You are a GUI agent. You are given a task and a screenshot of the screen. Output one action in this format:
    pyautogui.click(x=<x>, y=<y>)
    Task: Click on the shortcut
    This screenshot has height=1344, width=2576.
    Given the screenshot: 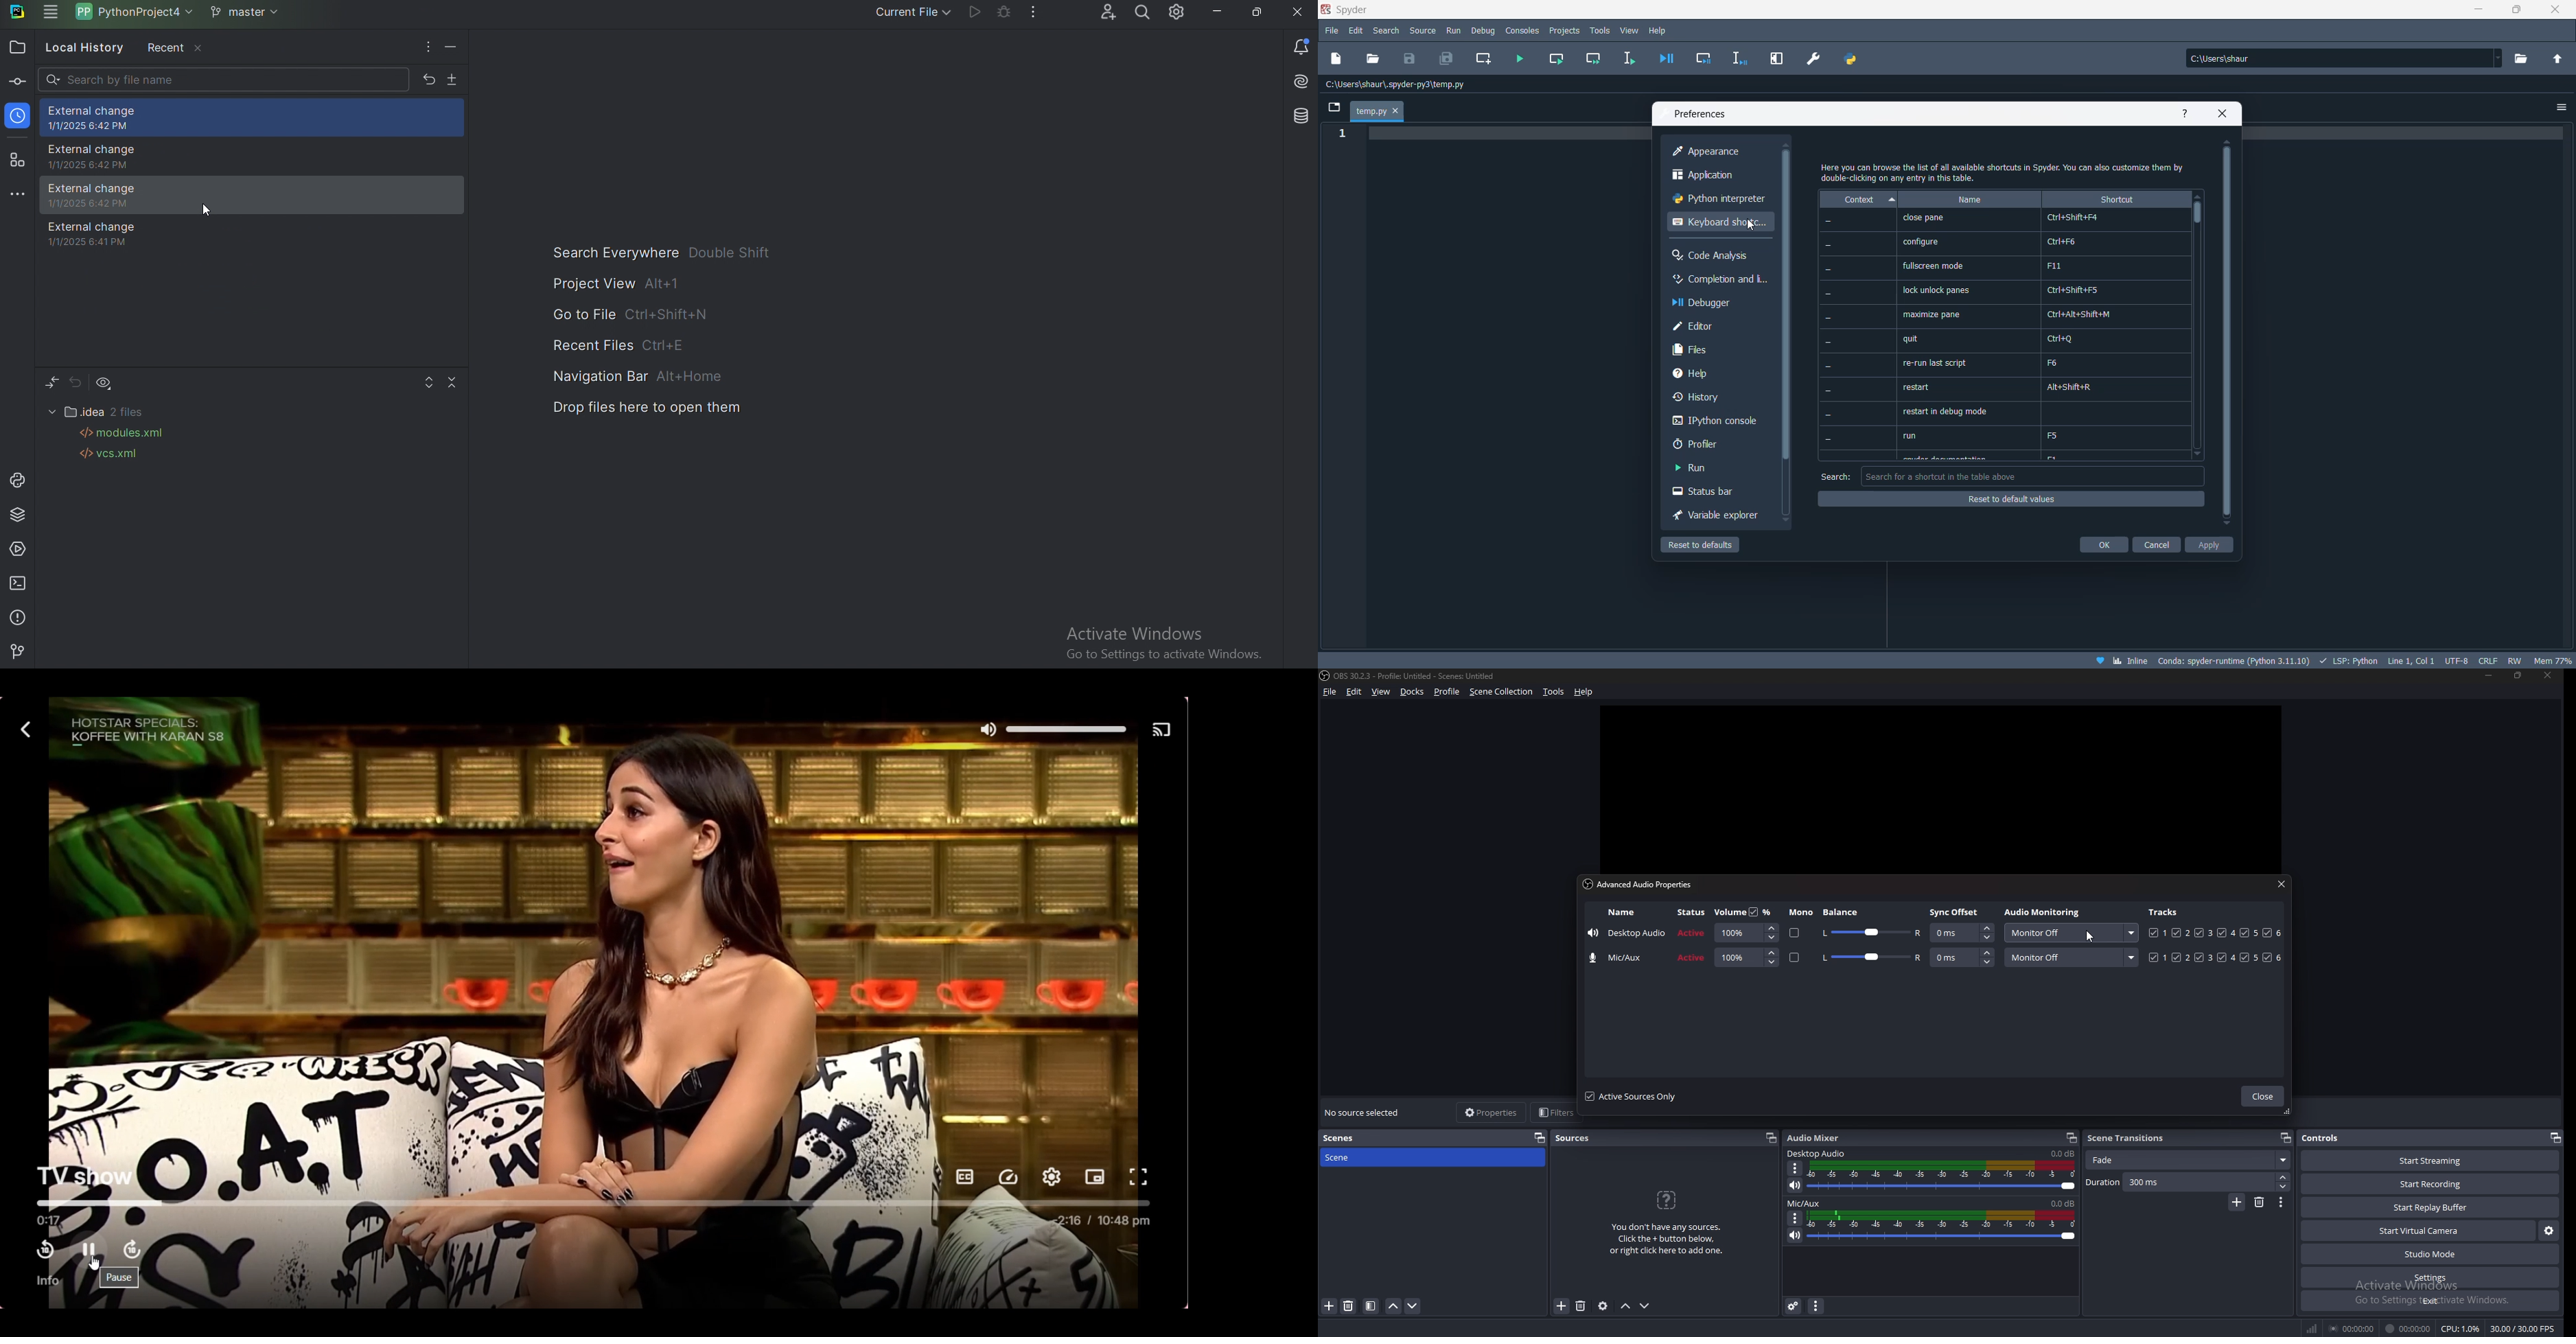 What is the action you would take?
    pyautogui.click(x=2118, y=199)
    